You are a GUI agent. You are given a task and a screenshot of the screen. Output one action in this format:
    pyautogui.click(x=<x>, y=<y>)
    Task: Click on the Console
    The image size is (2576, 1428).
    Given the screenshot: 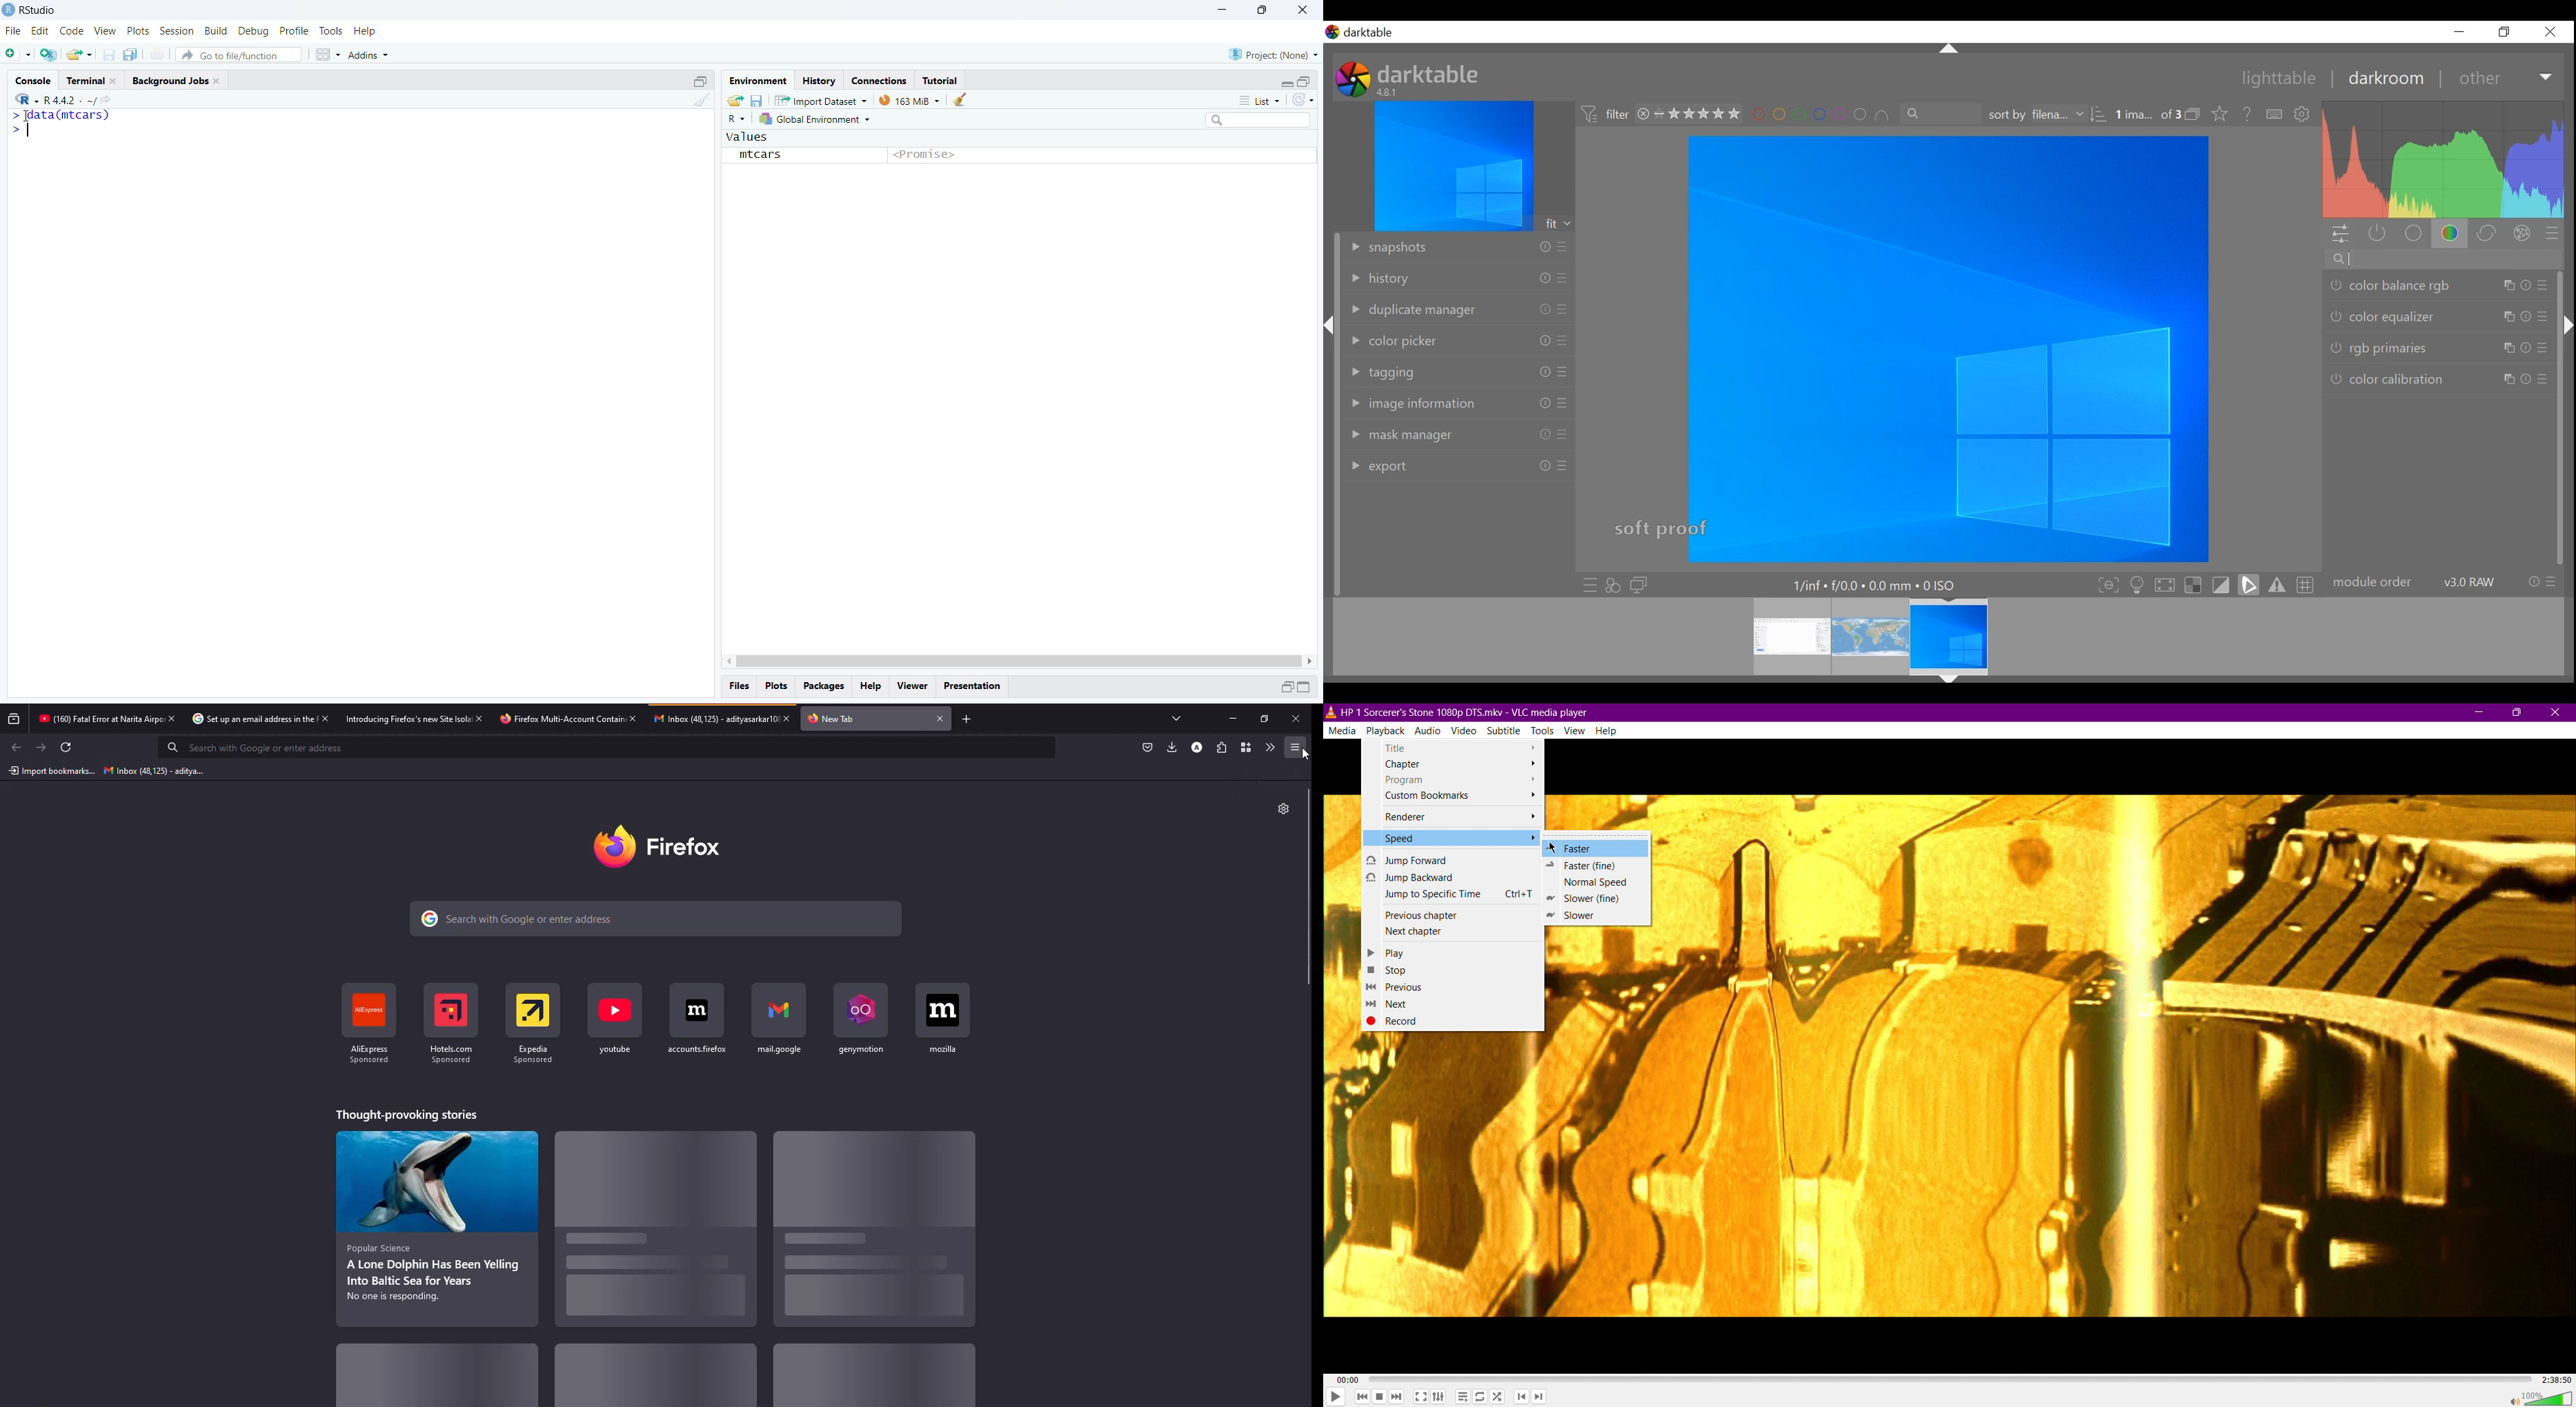 What is the action you would take?
    pyautogui.click(x=34, y=80)
    